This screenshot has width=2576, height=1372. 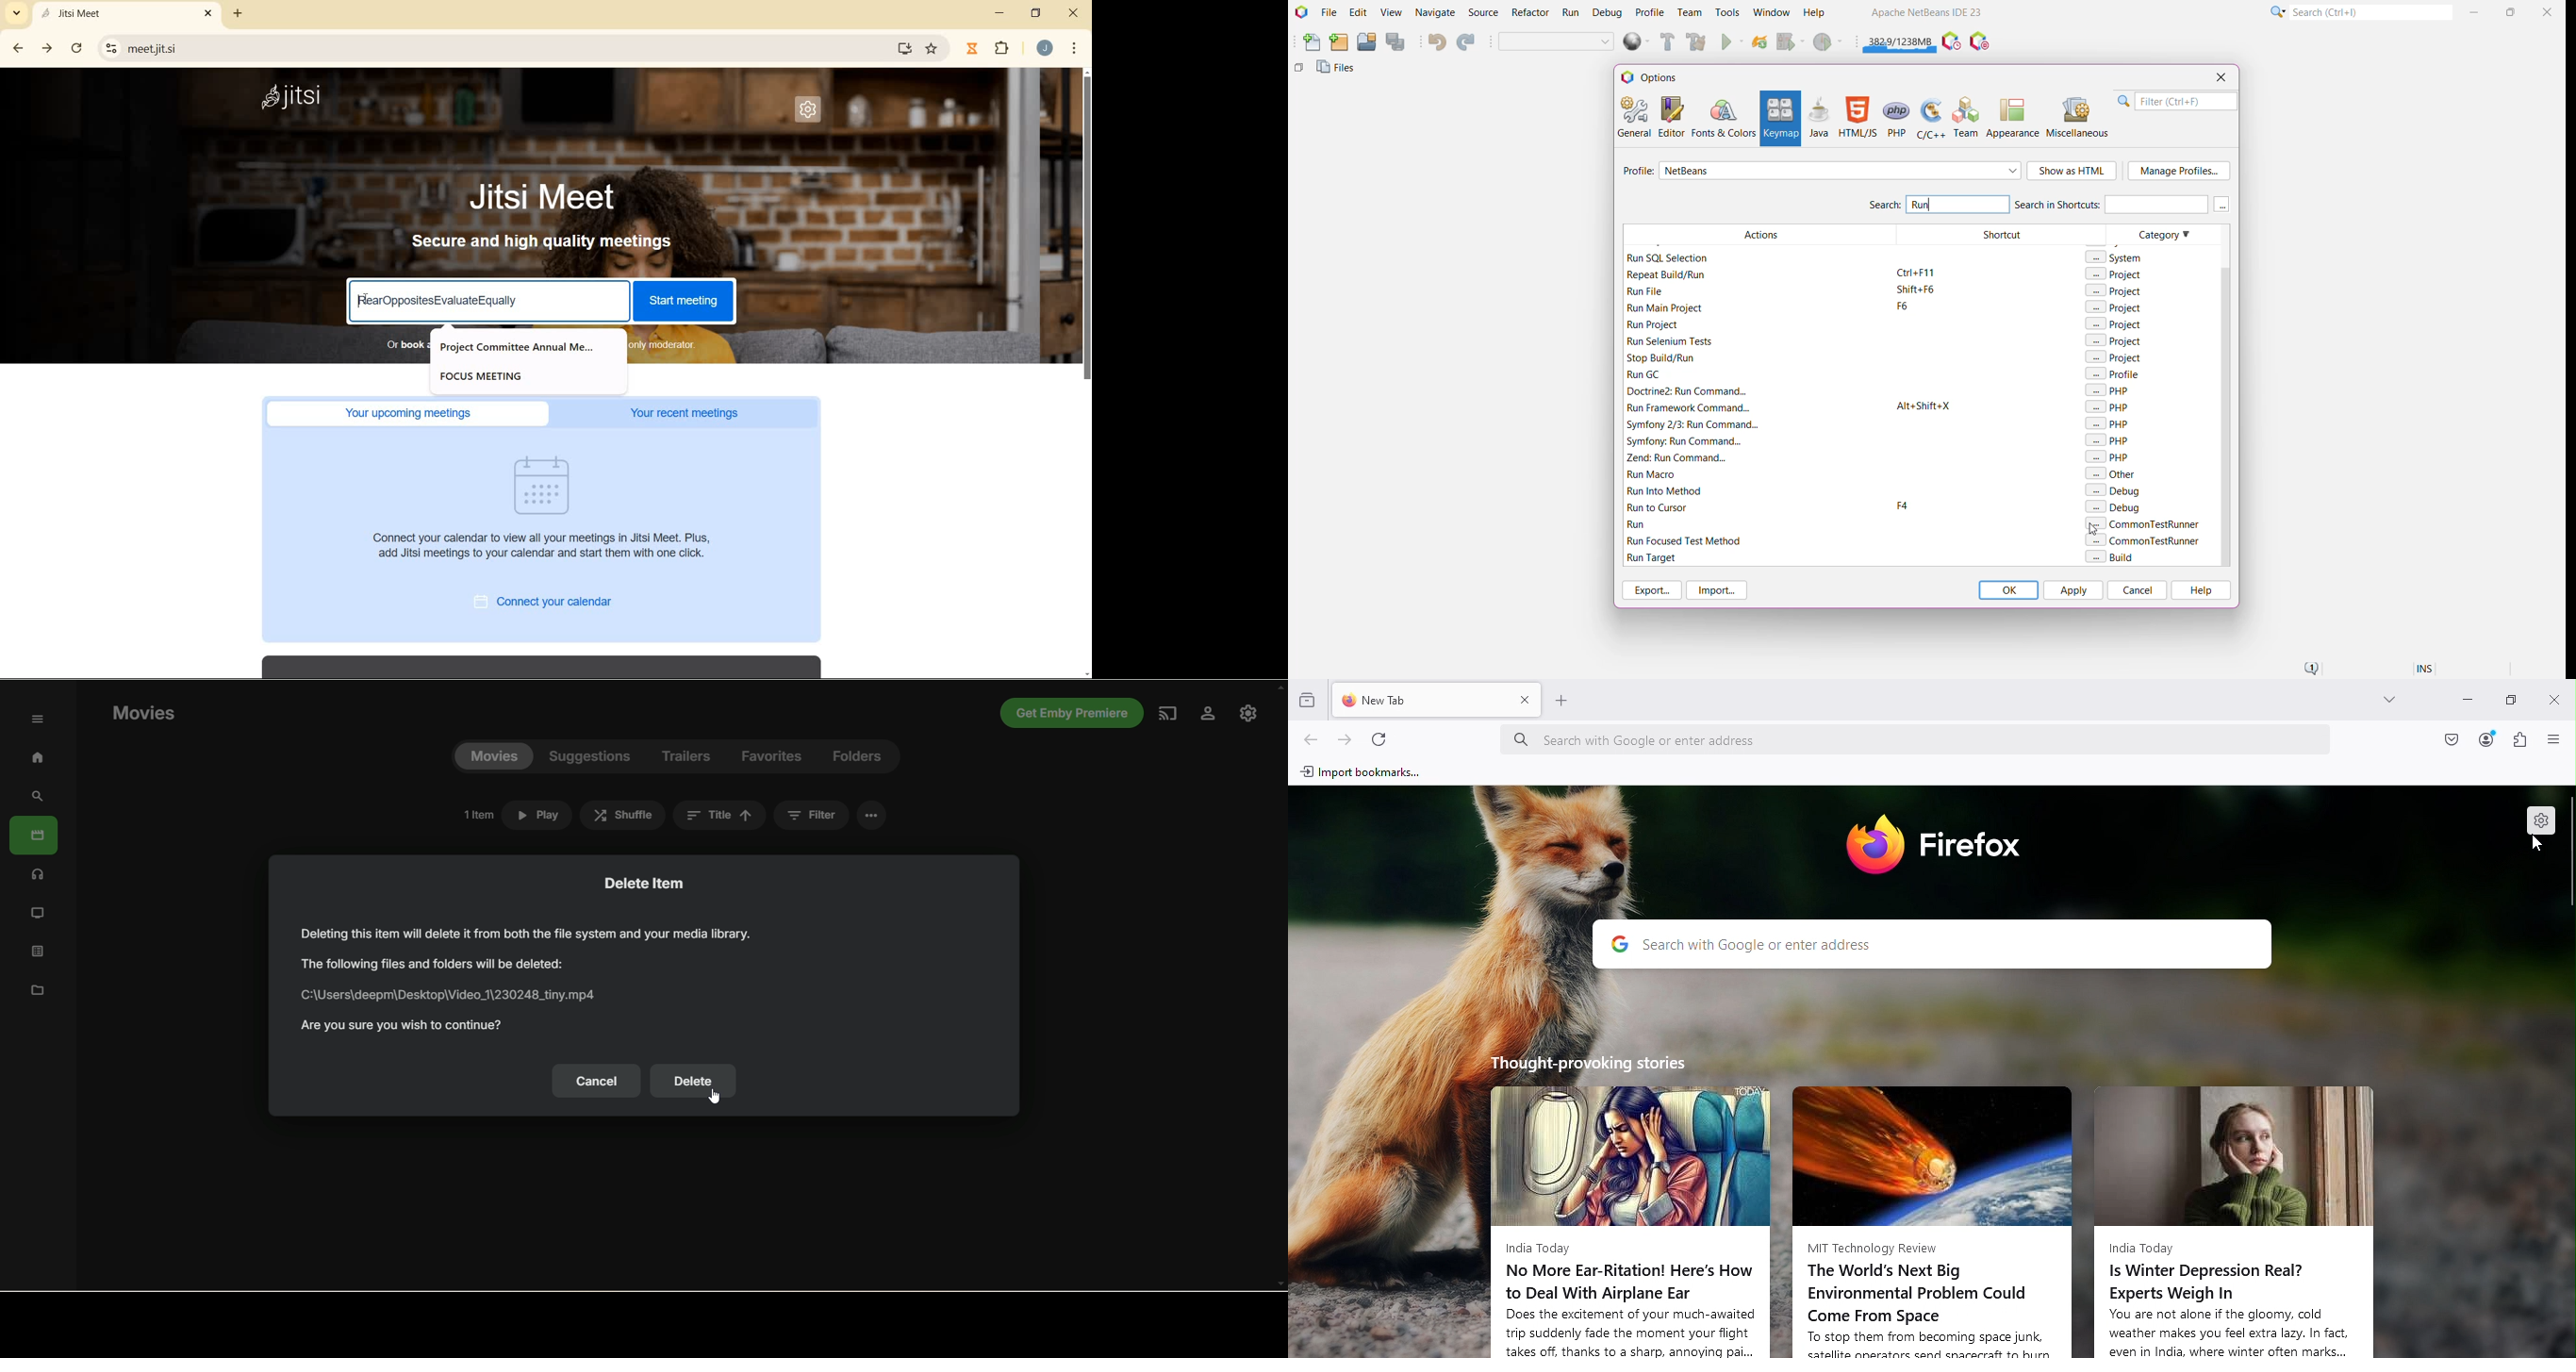 What do you see at coordinates (684, 300) in the screenshot?
I see `start meeting` at bounding box center [684, 300].